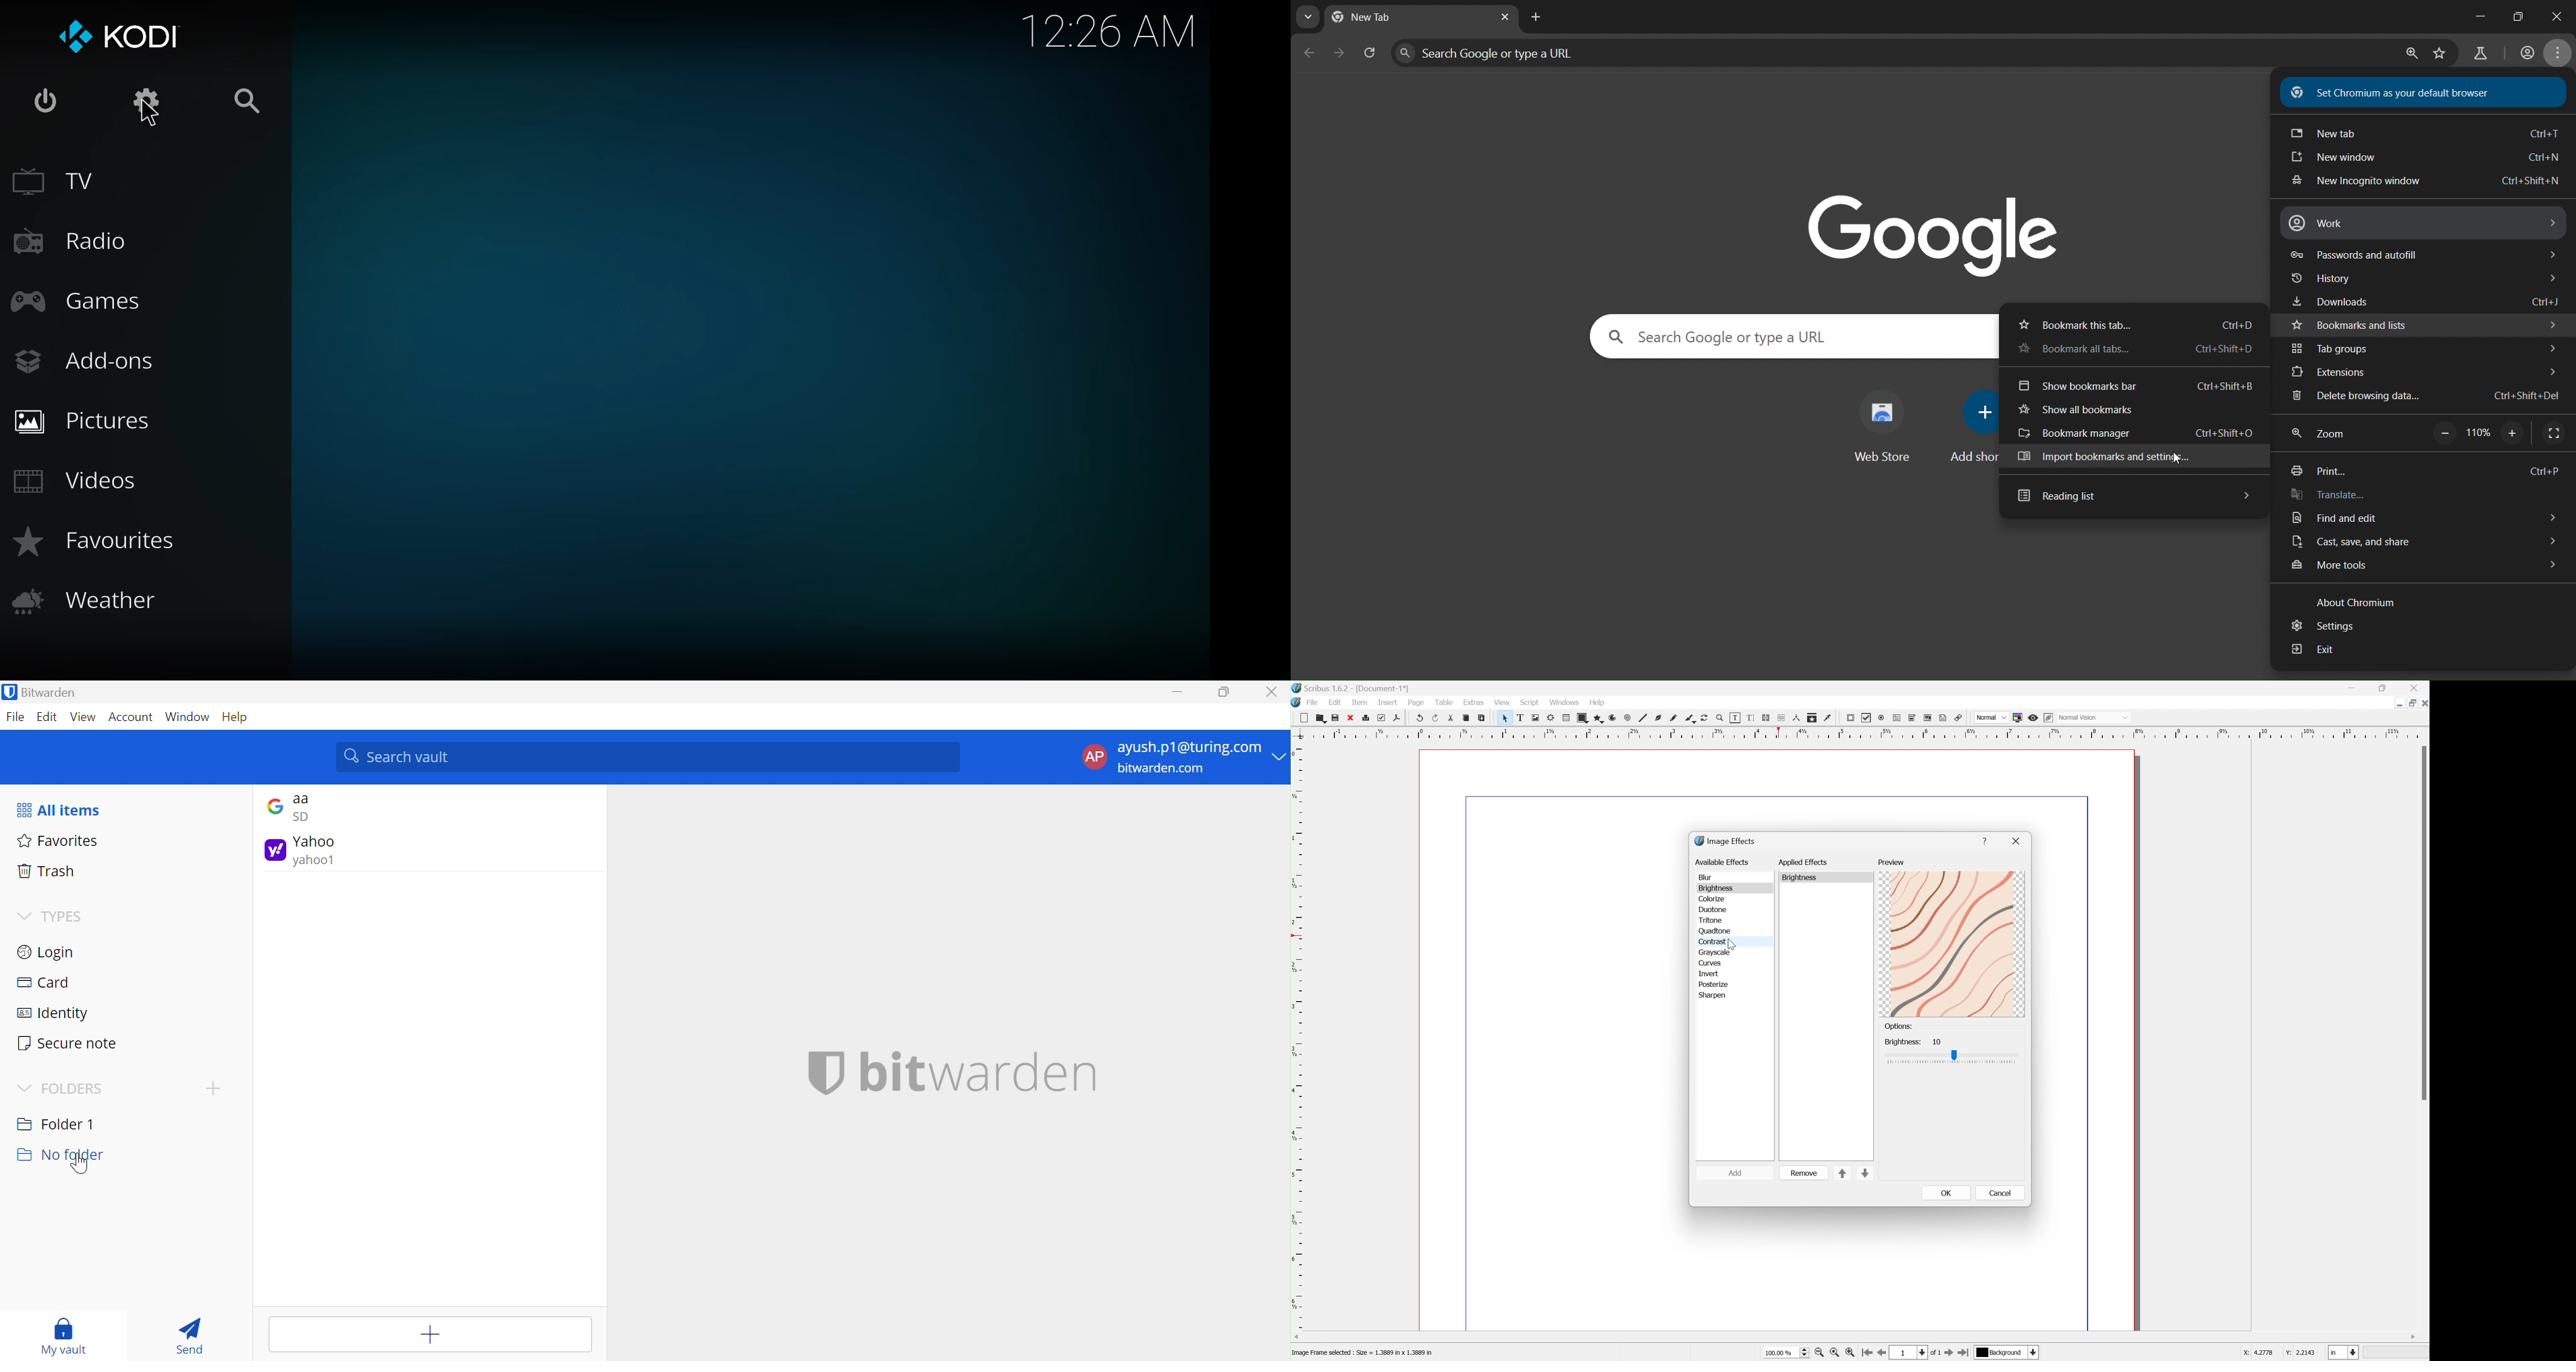 This screenshot has width=2576, height=1372. I want to click on Trash, so click(50, 872).